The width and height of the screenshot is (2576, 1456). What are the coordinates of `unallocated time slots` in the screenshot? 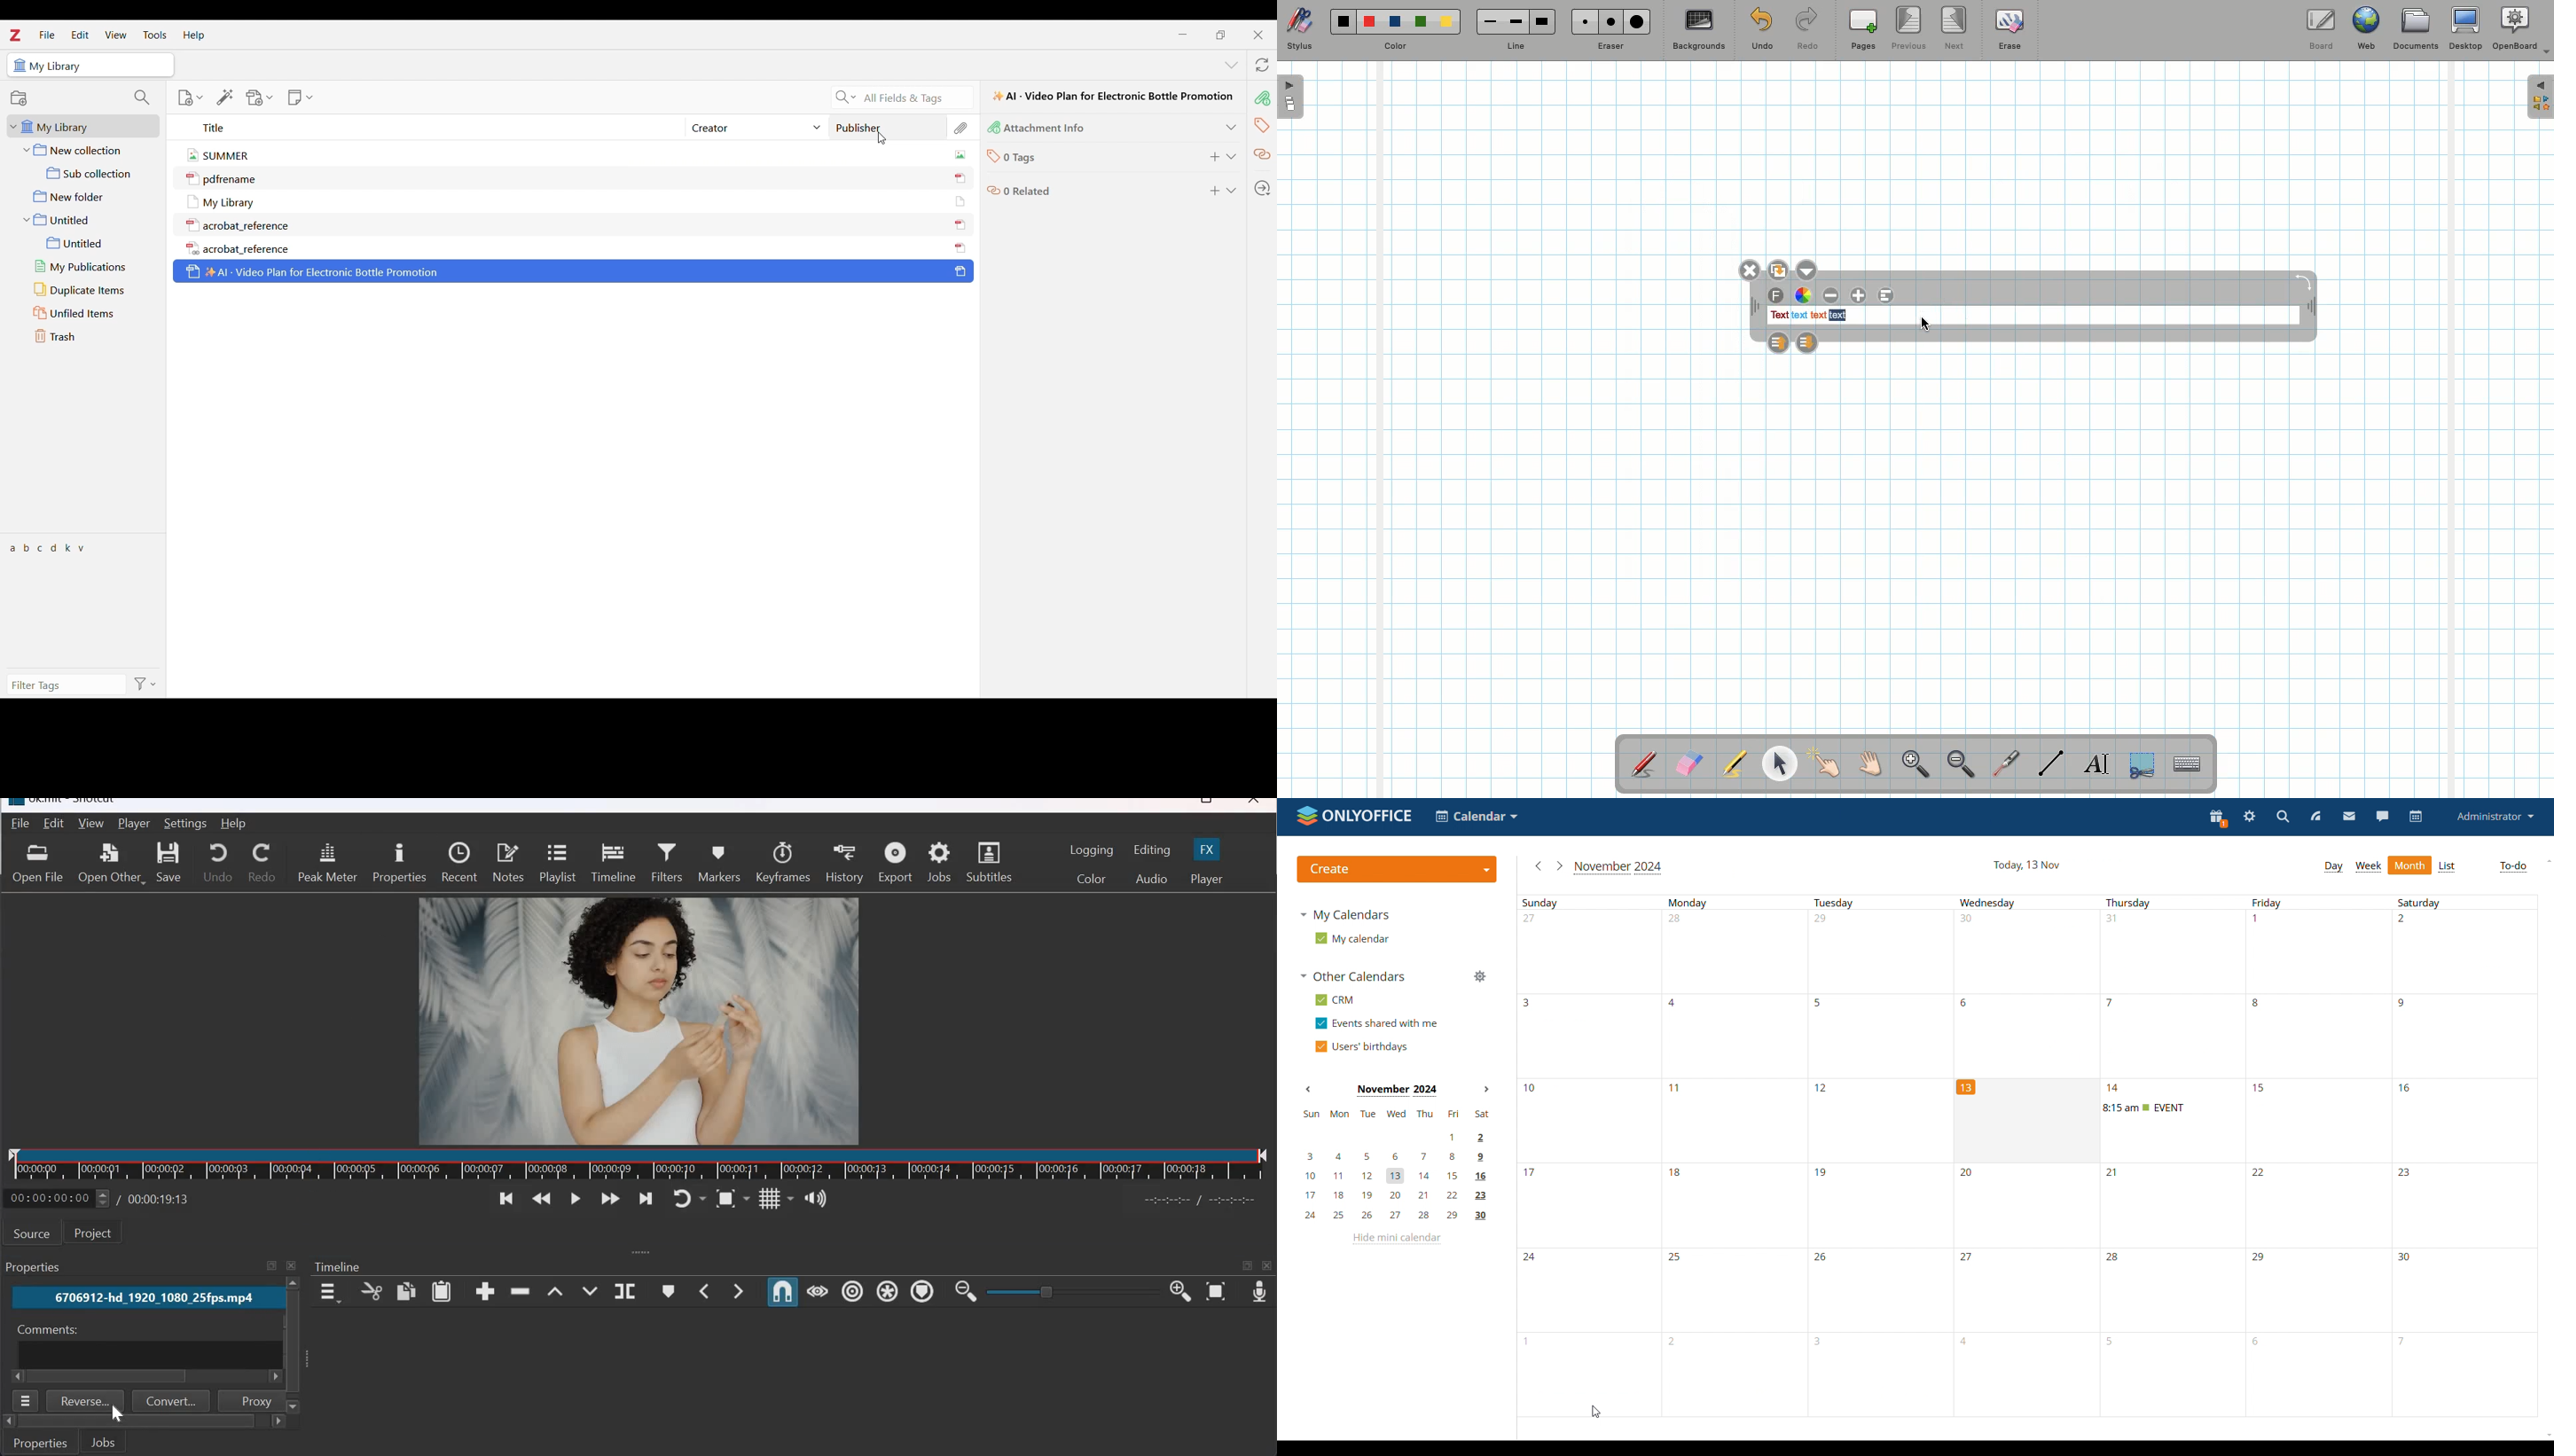 It's located at (2035, 1357).